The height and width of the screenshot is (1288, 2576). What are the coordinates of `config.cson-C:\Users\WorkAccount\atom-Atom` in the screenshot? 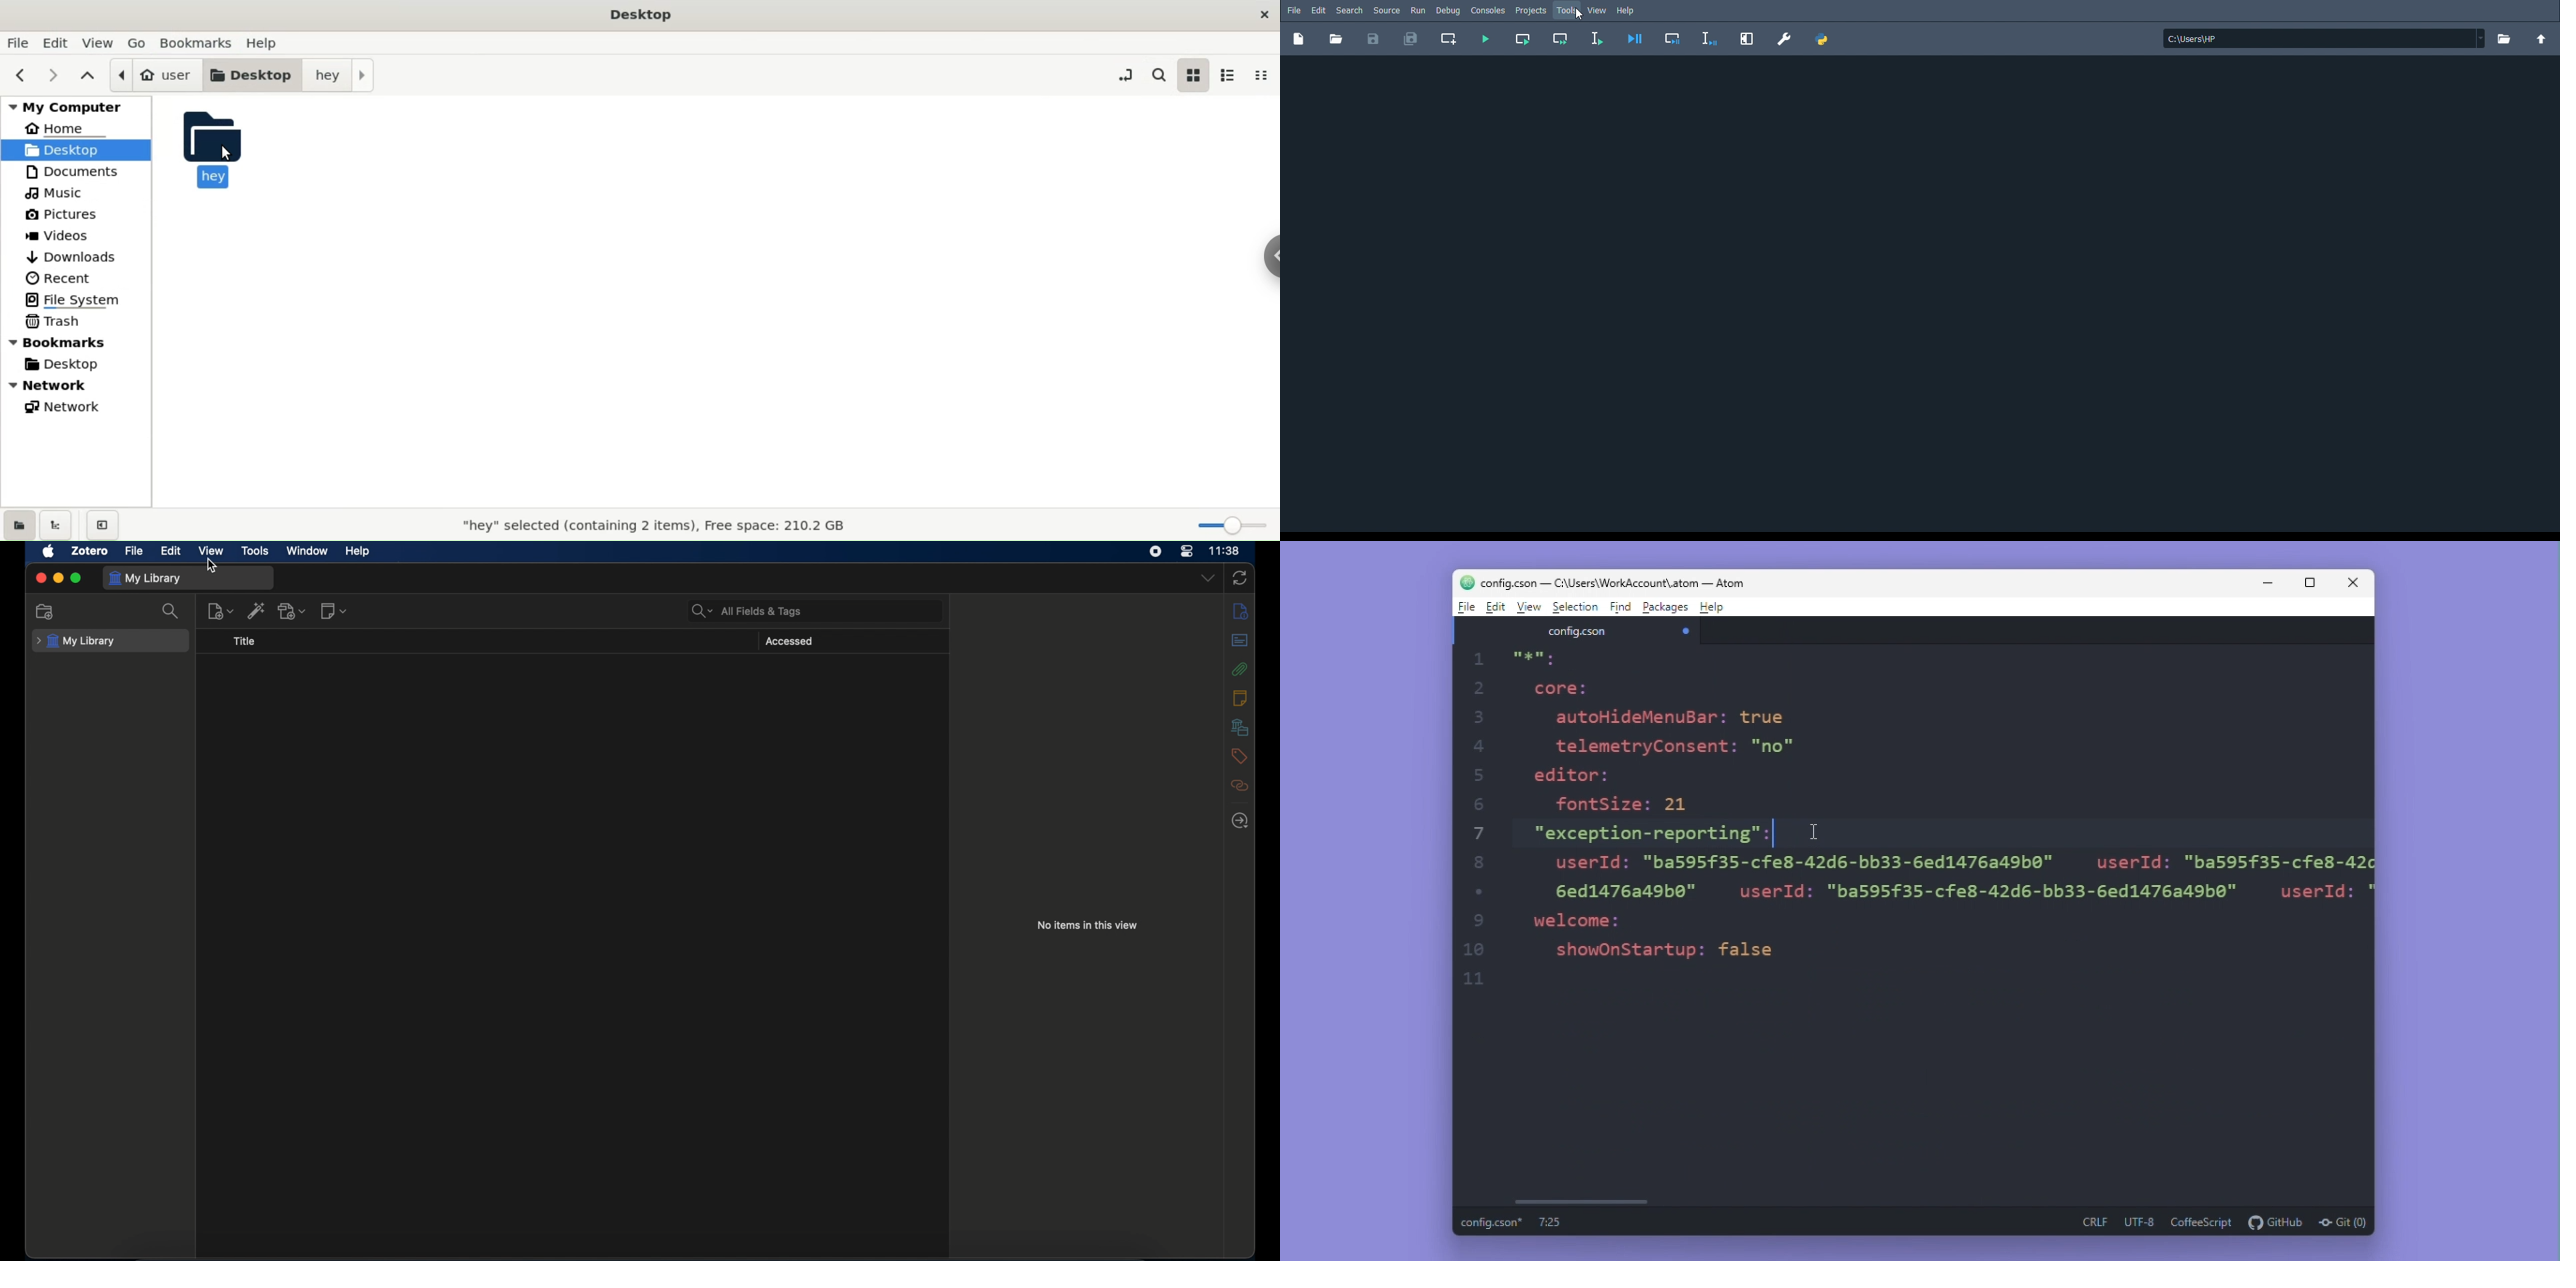 It's located at (1601, 581).